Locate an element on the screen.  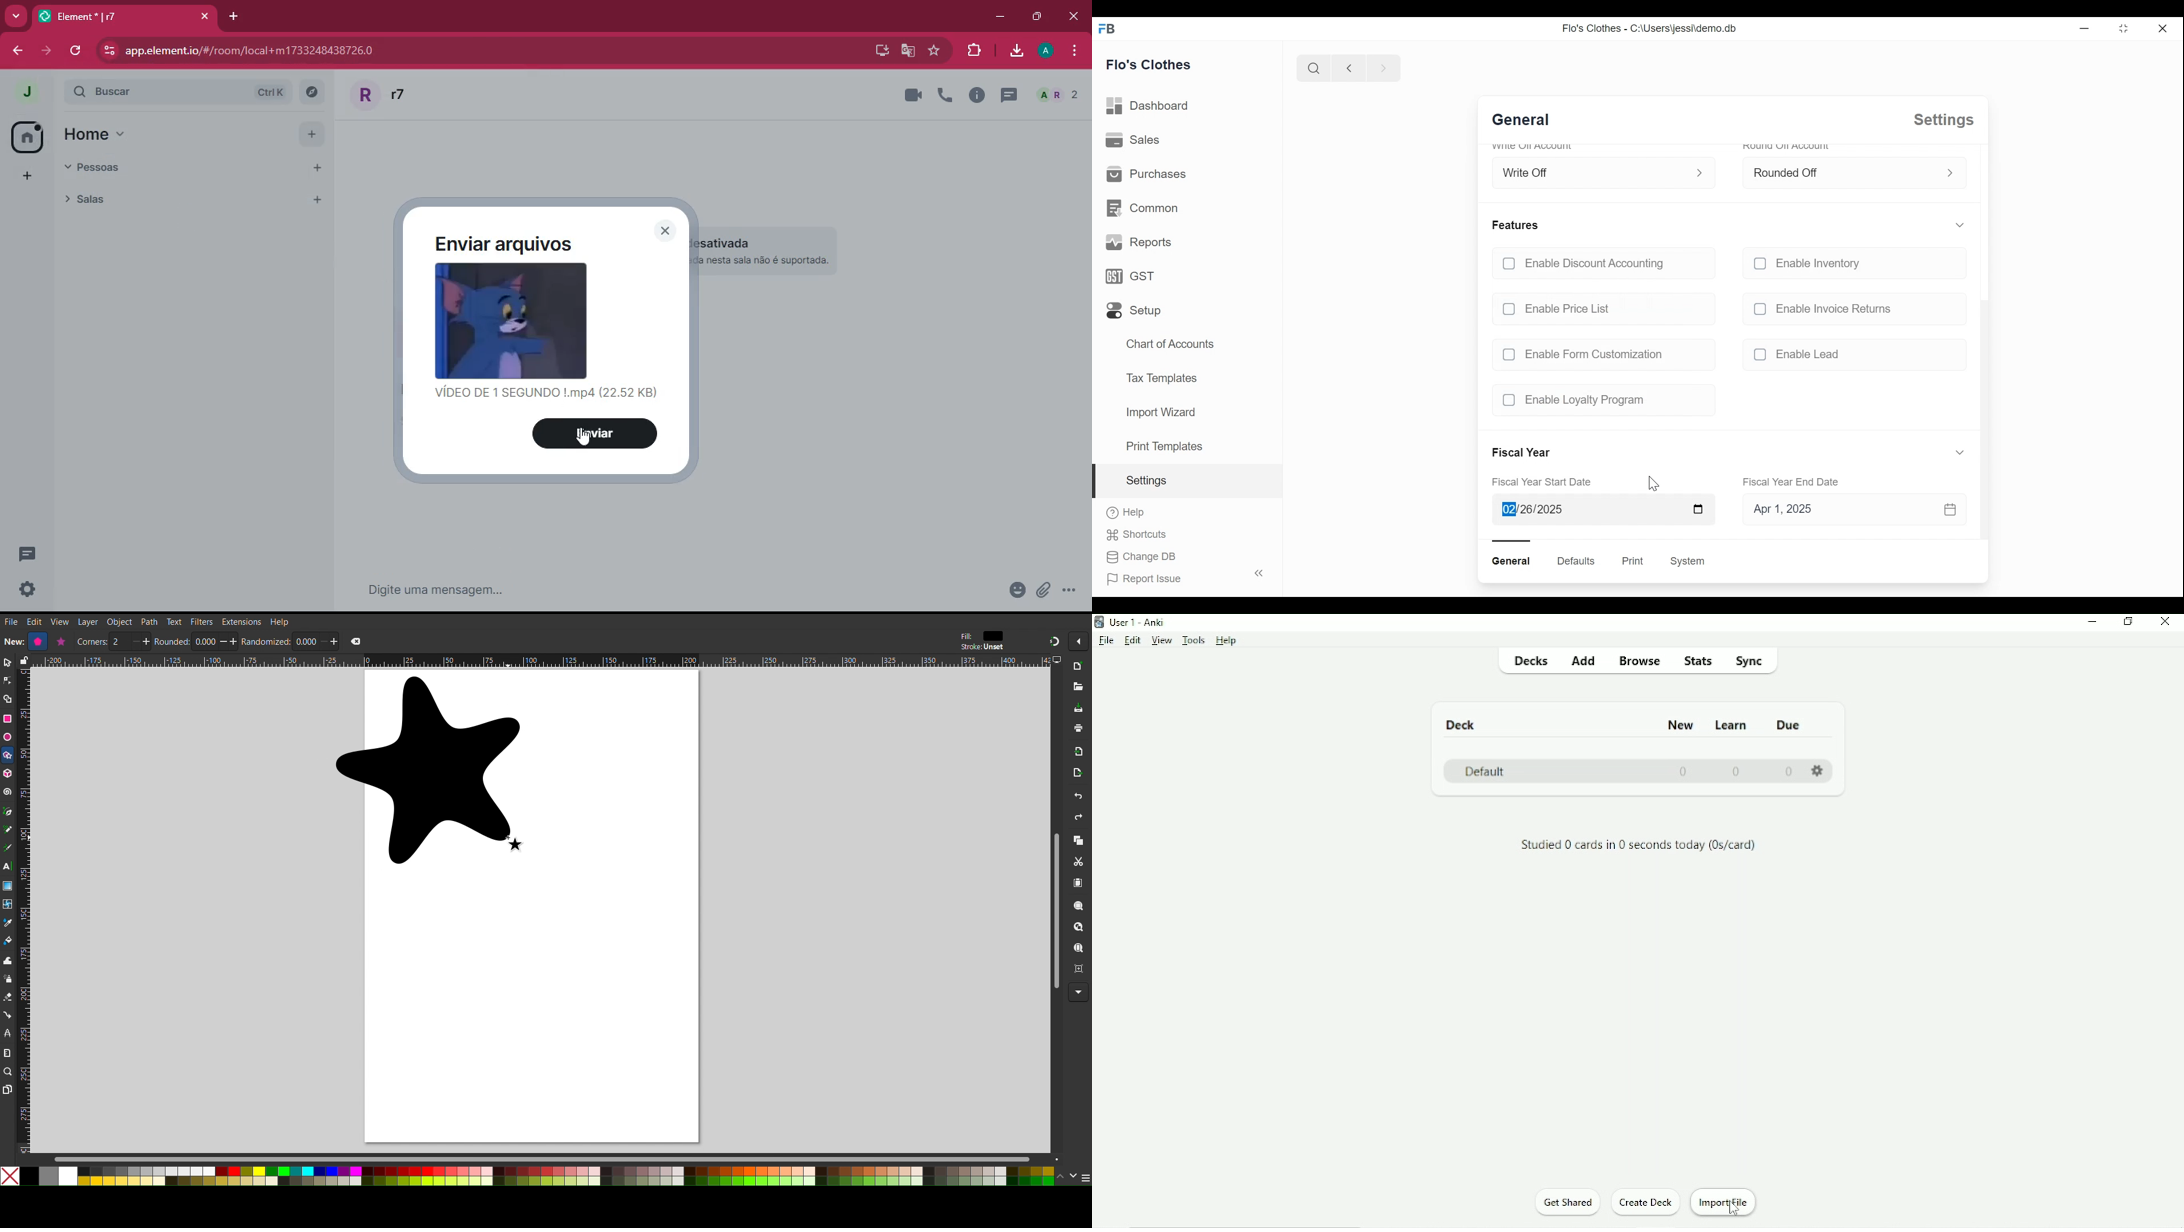
unchecked Enable Lead is located at coordinates (1851, 356).